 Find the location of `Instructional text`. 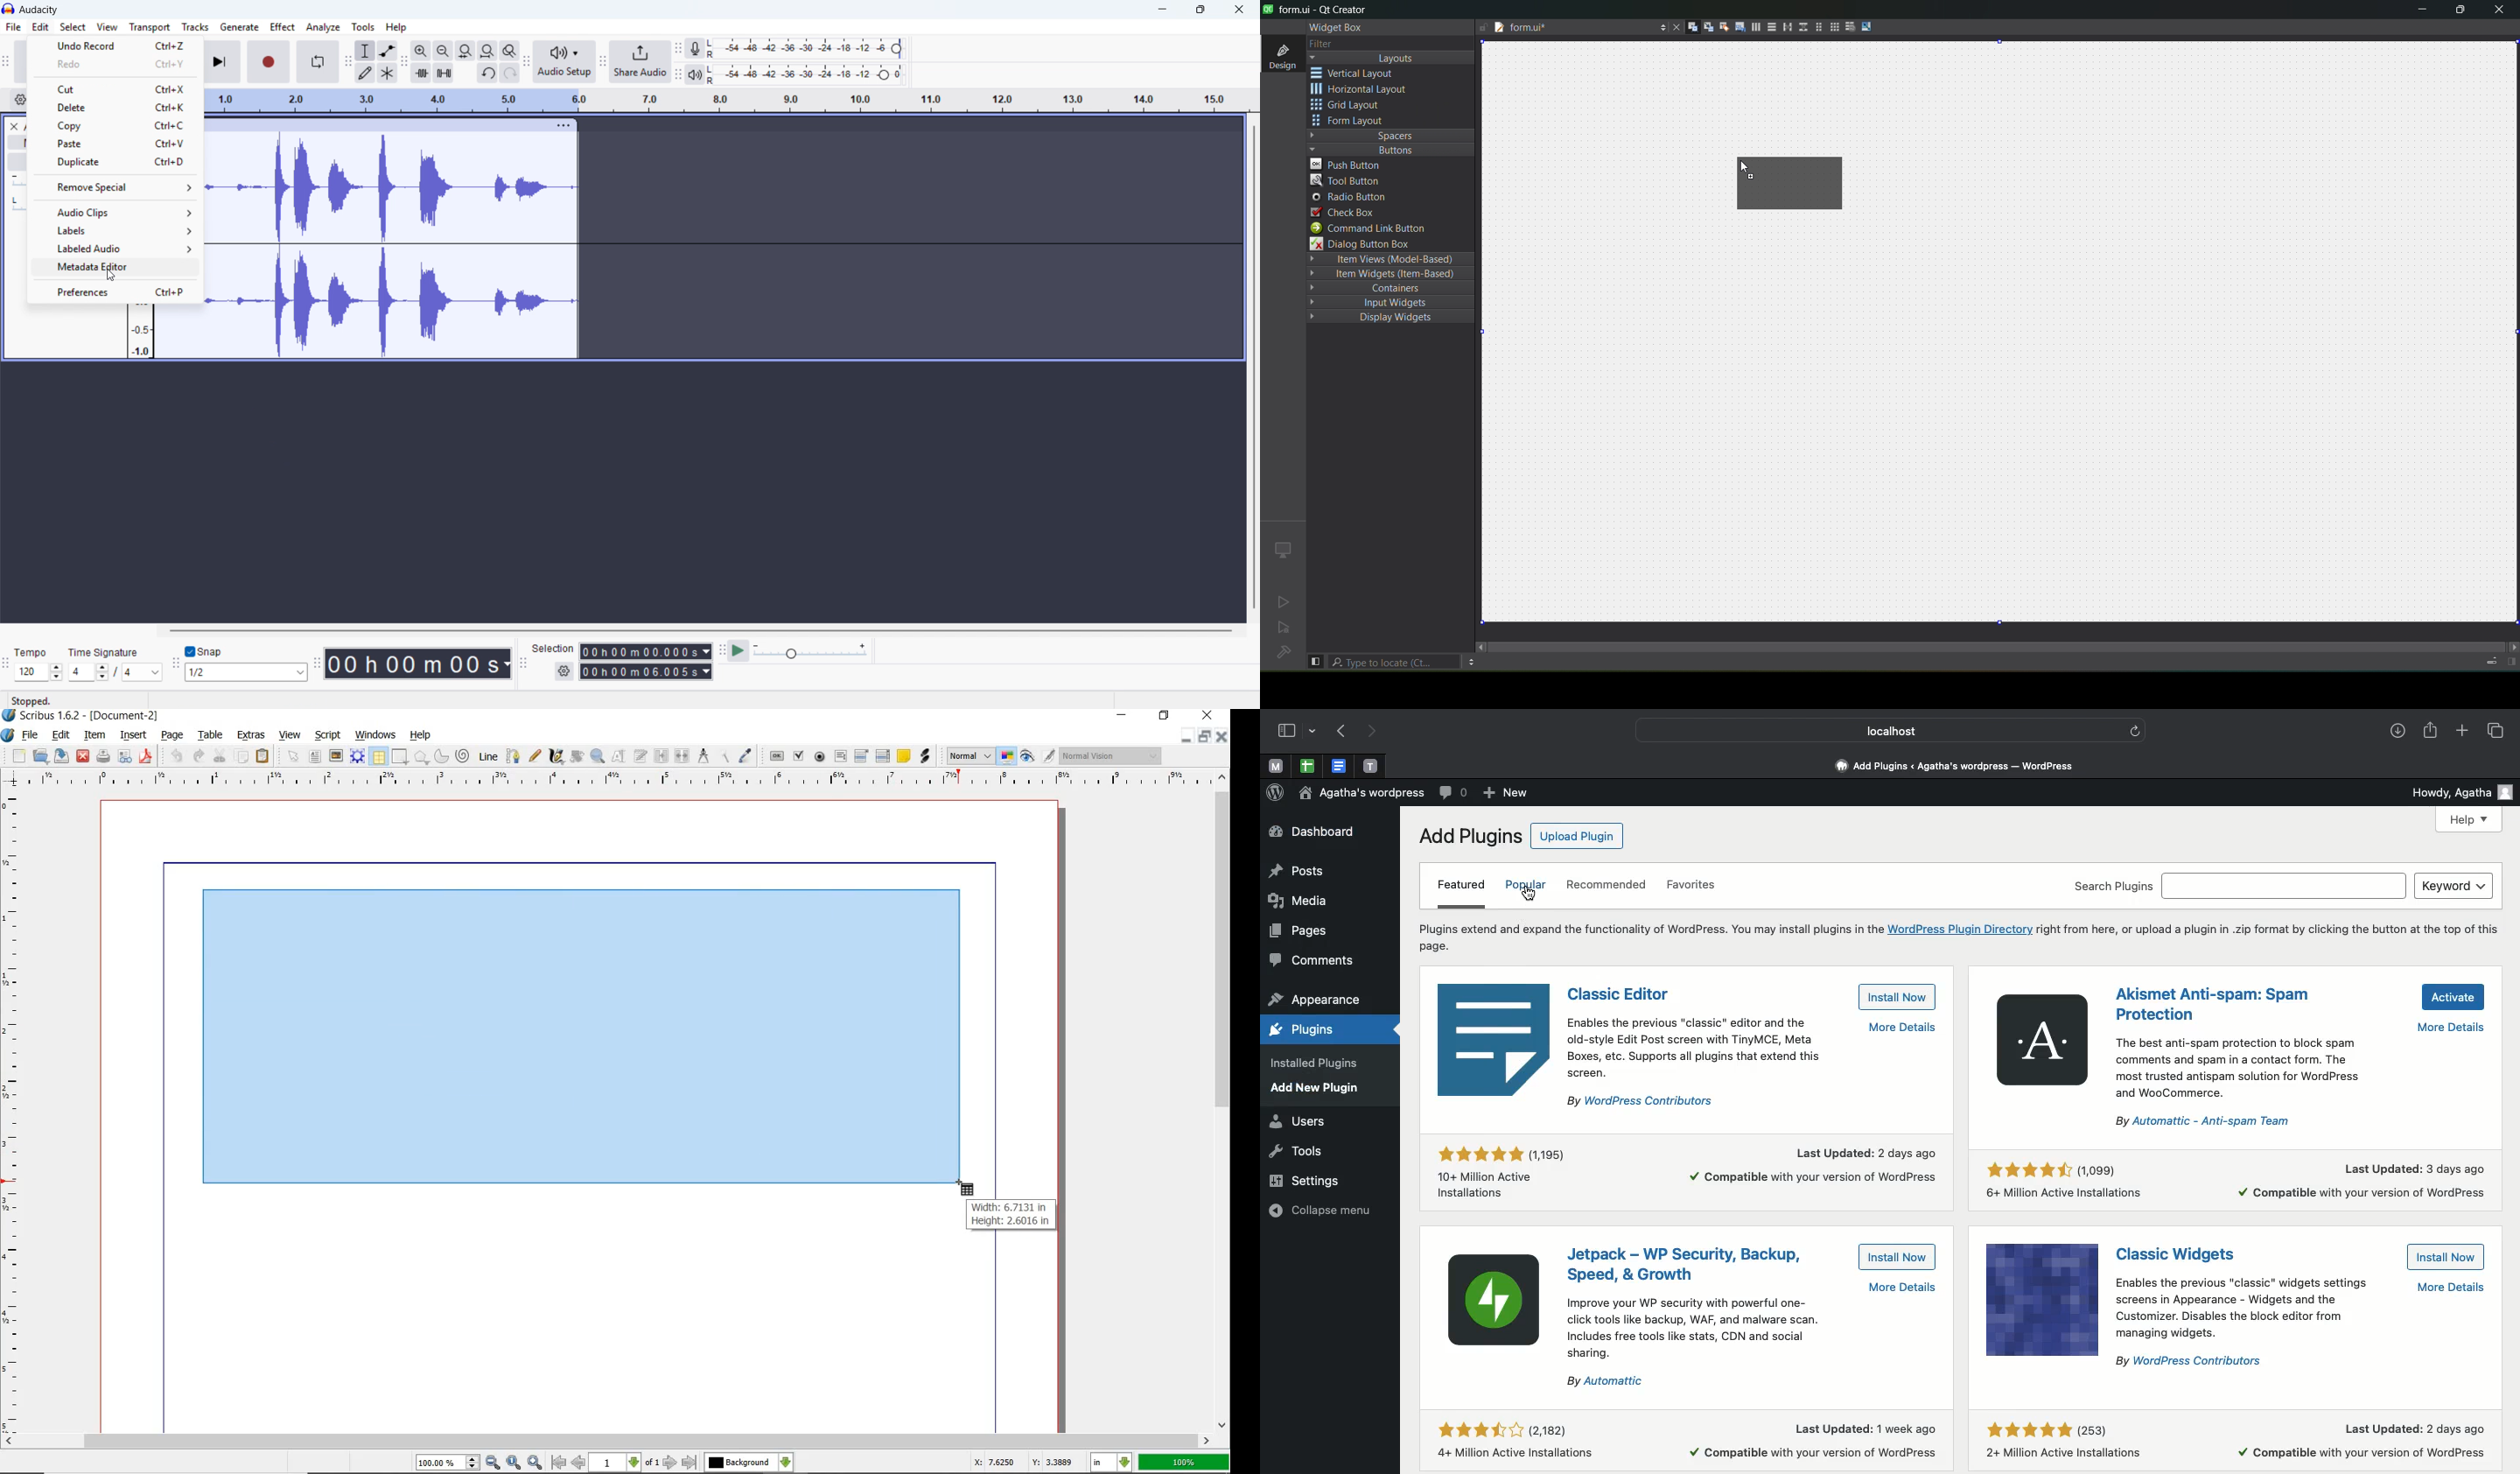

Instructional text is located at coordinates (1957, 937).